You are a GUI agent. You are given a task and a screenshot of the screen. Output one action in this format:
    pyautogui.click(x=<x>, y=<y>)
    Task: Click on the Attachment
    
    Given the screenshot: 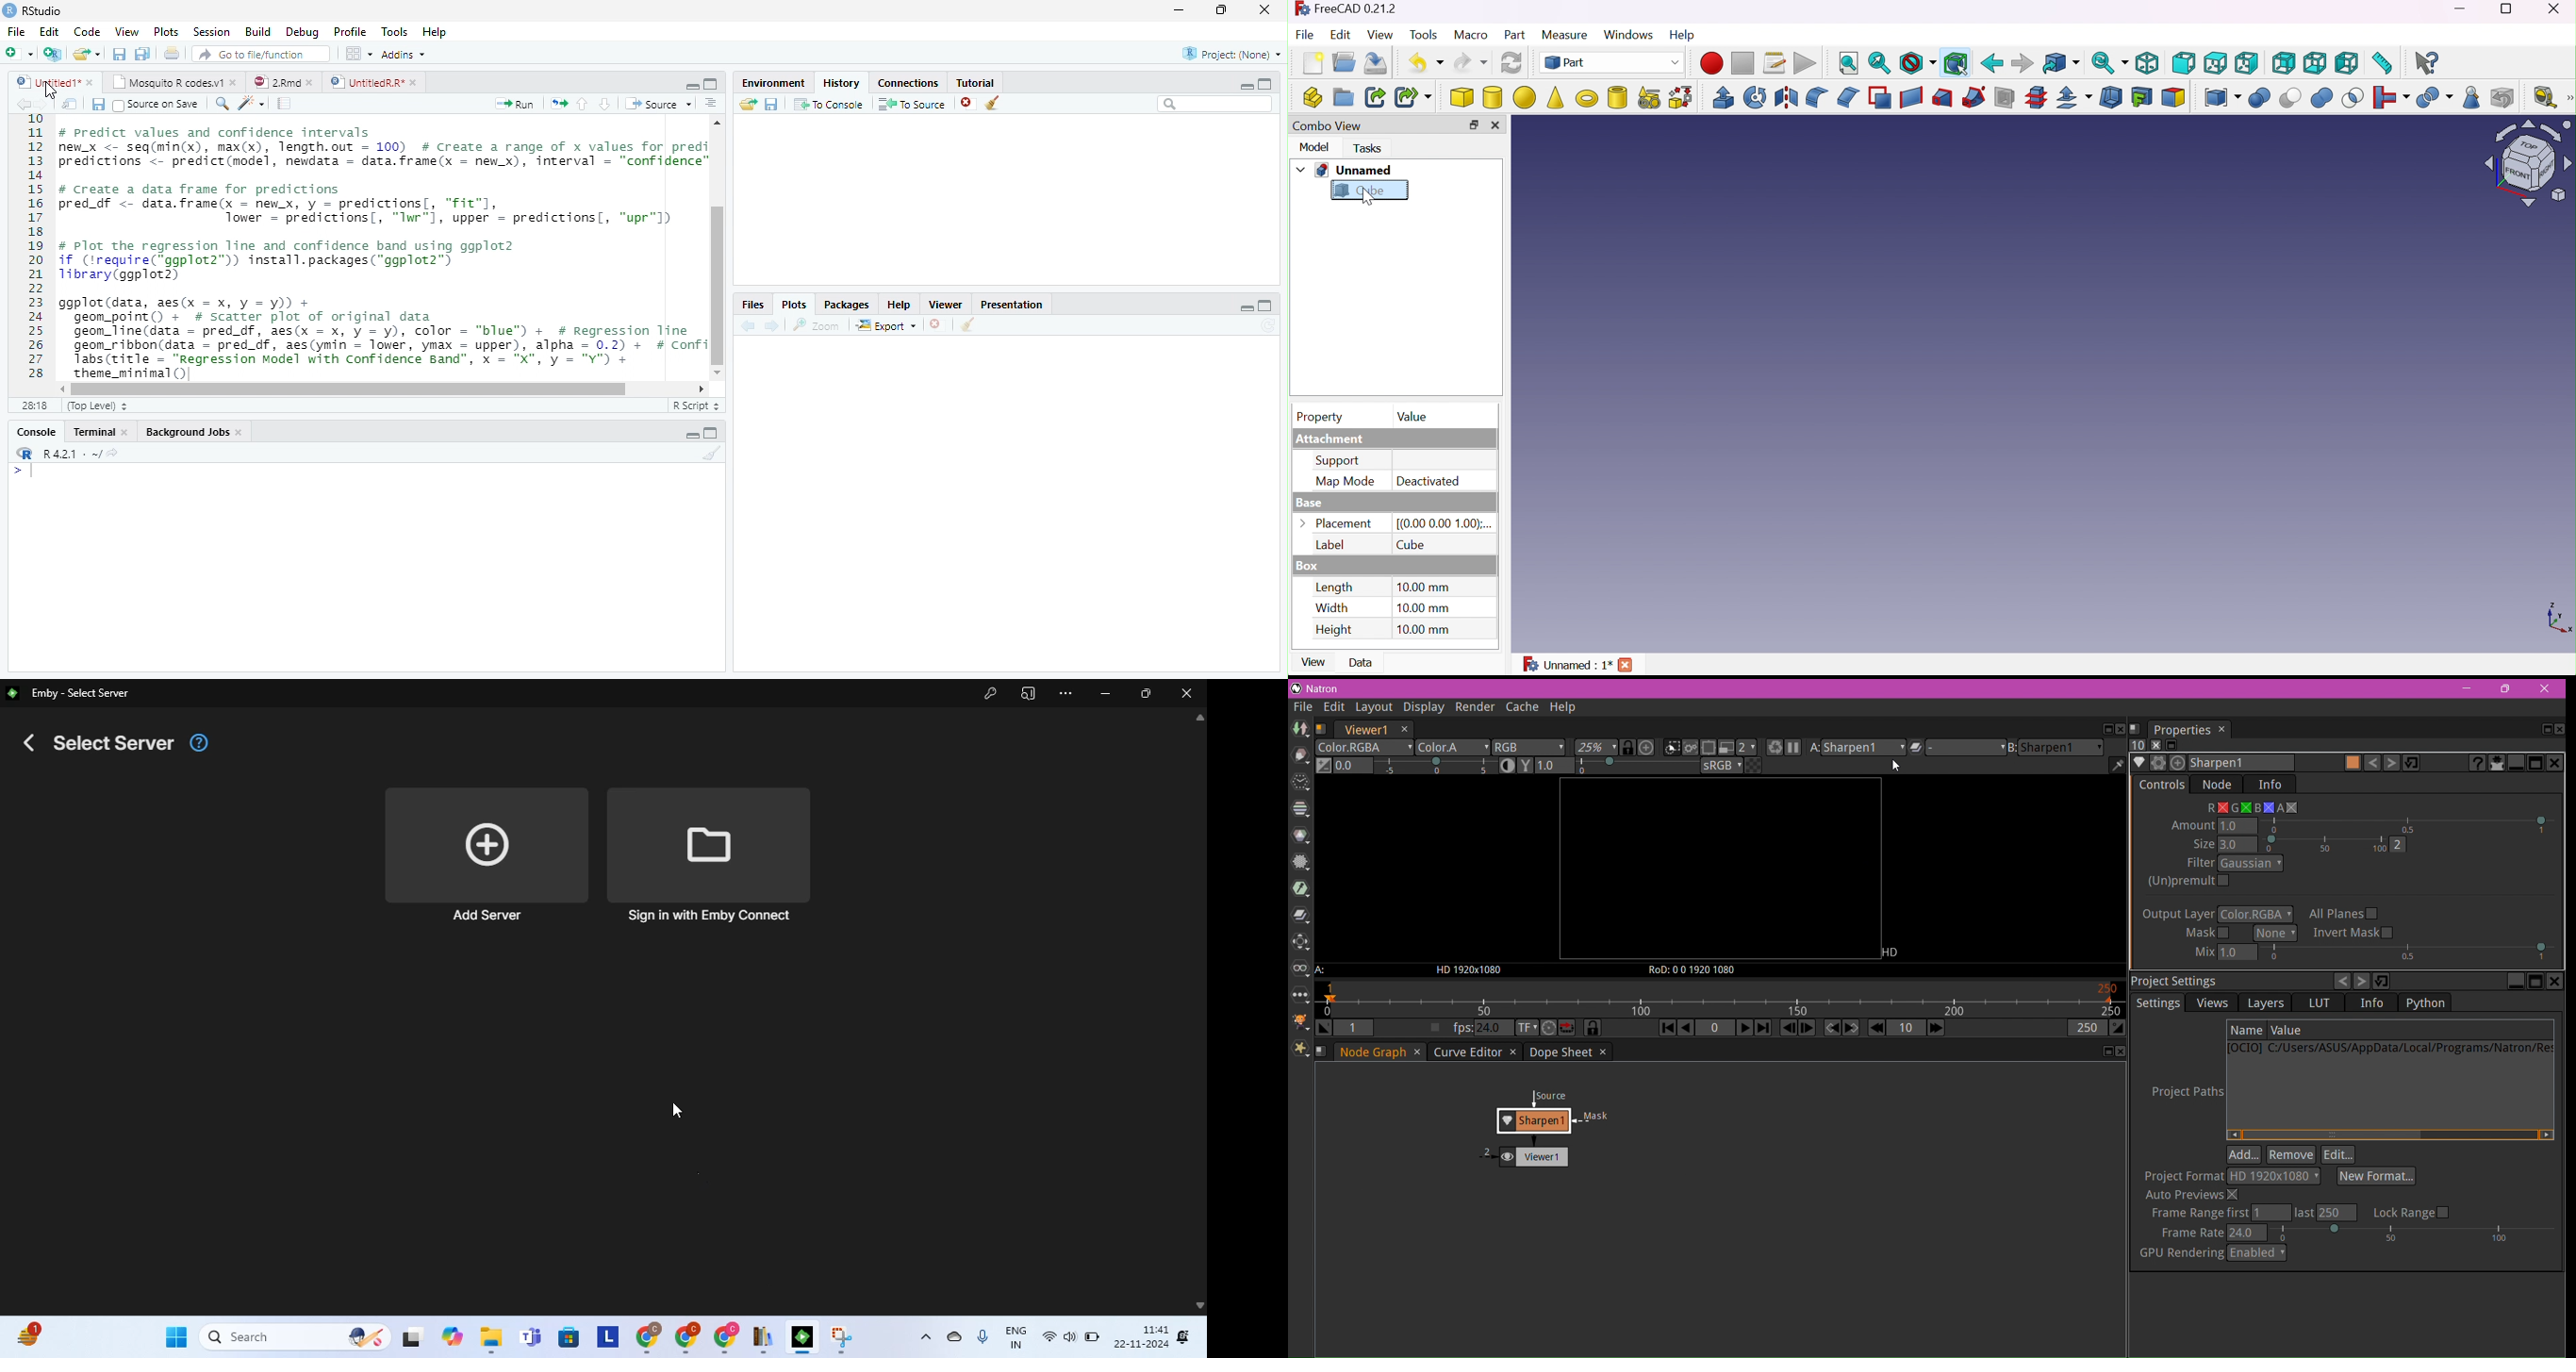 What is the action you would take?
    pyautogui.click(x=1332, y=441)
    